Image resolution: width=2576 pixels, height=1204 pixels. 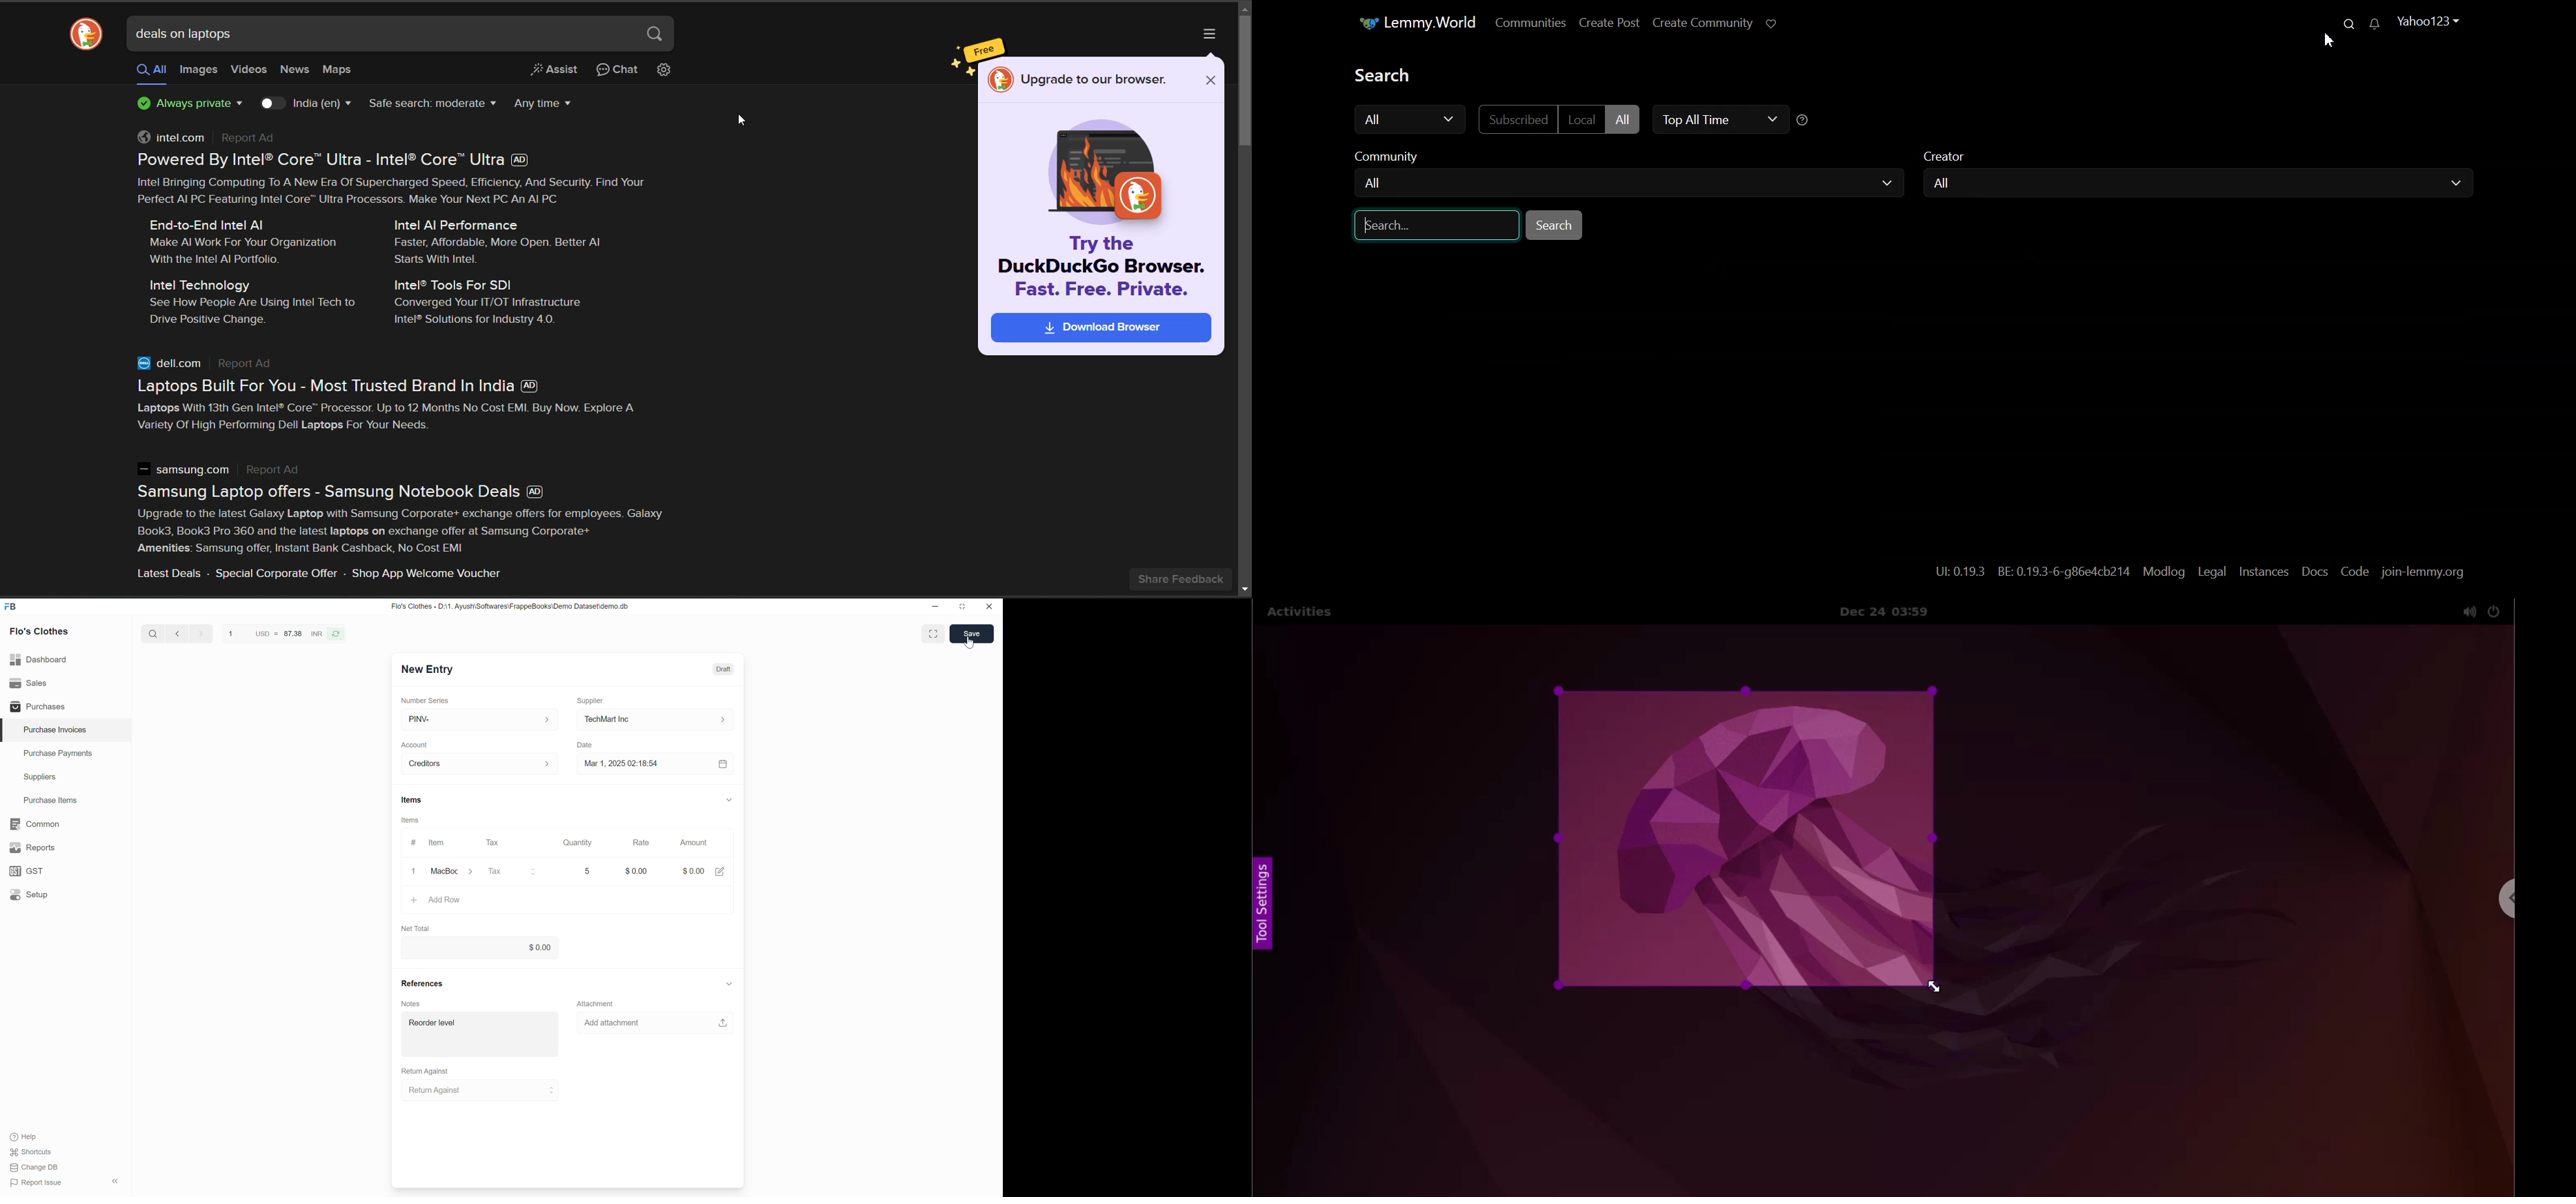 What do you see at coordinates (655, 1022) in the screenshot?
I see `Add attachment` at bounding box center [655, 1022].